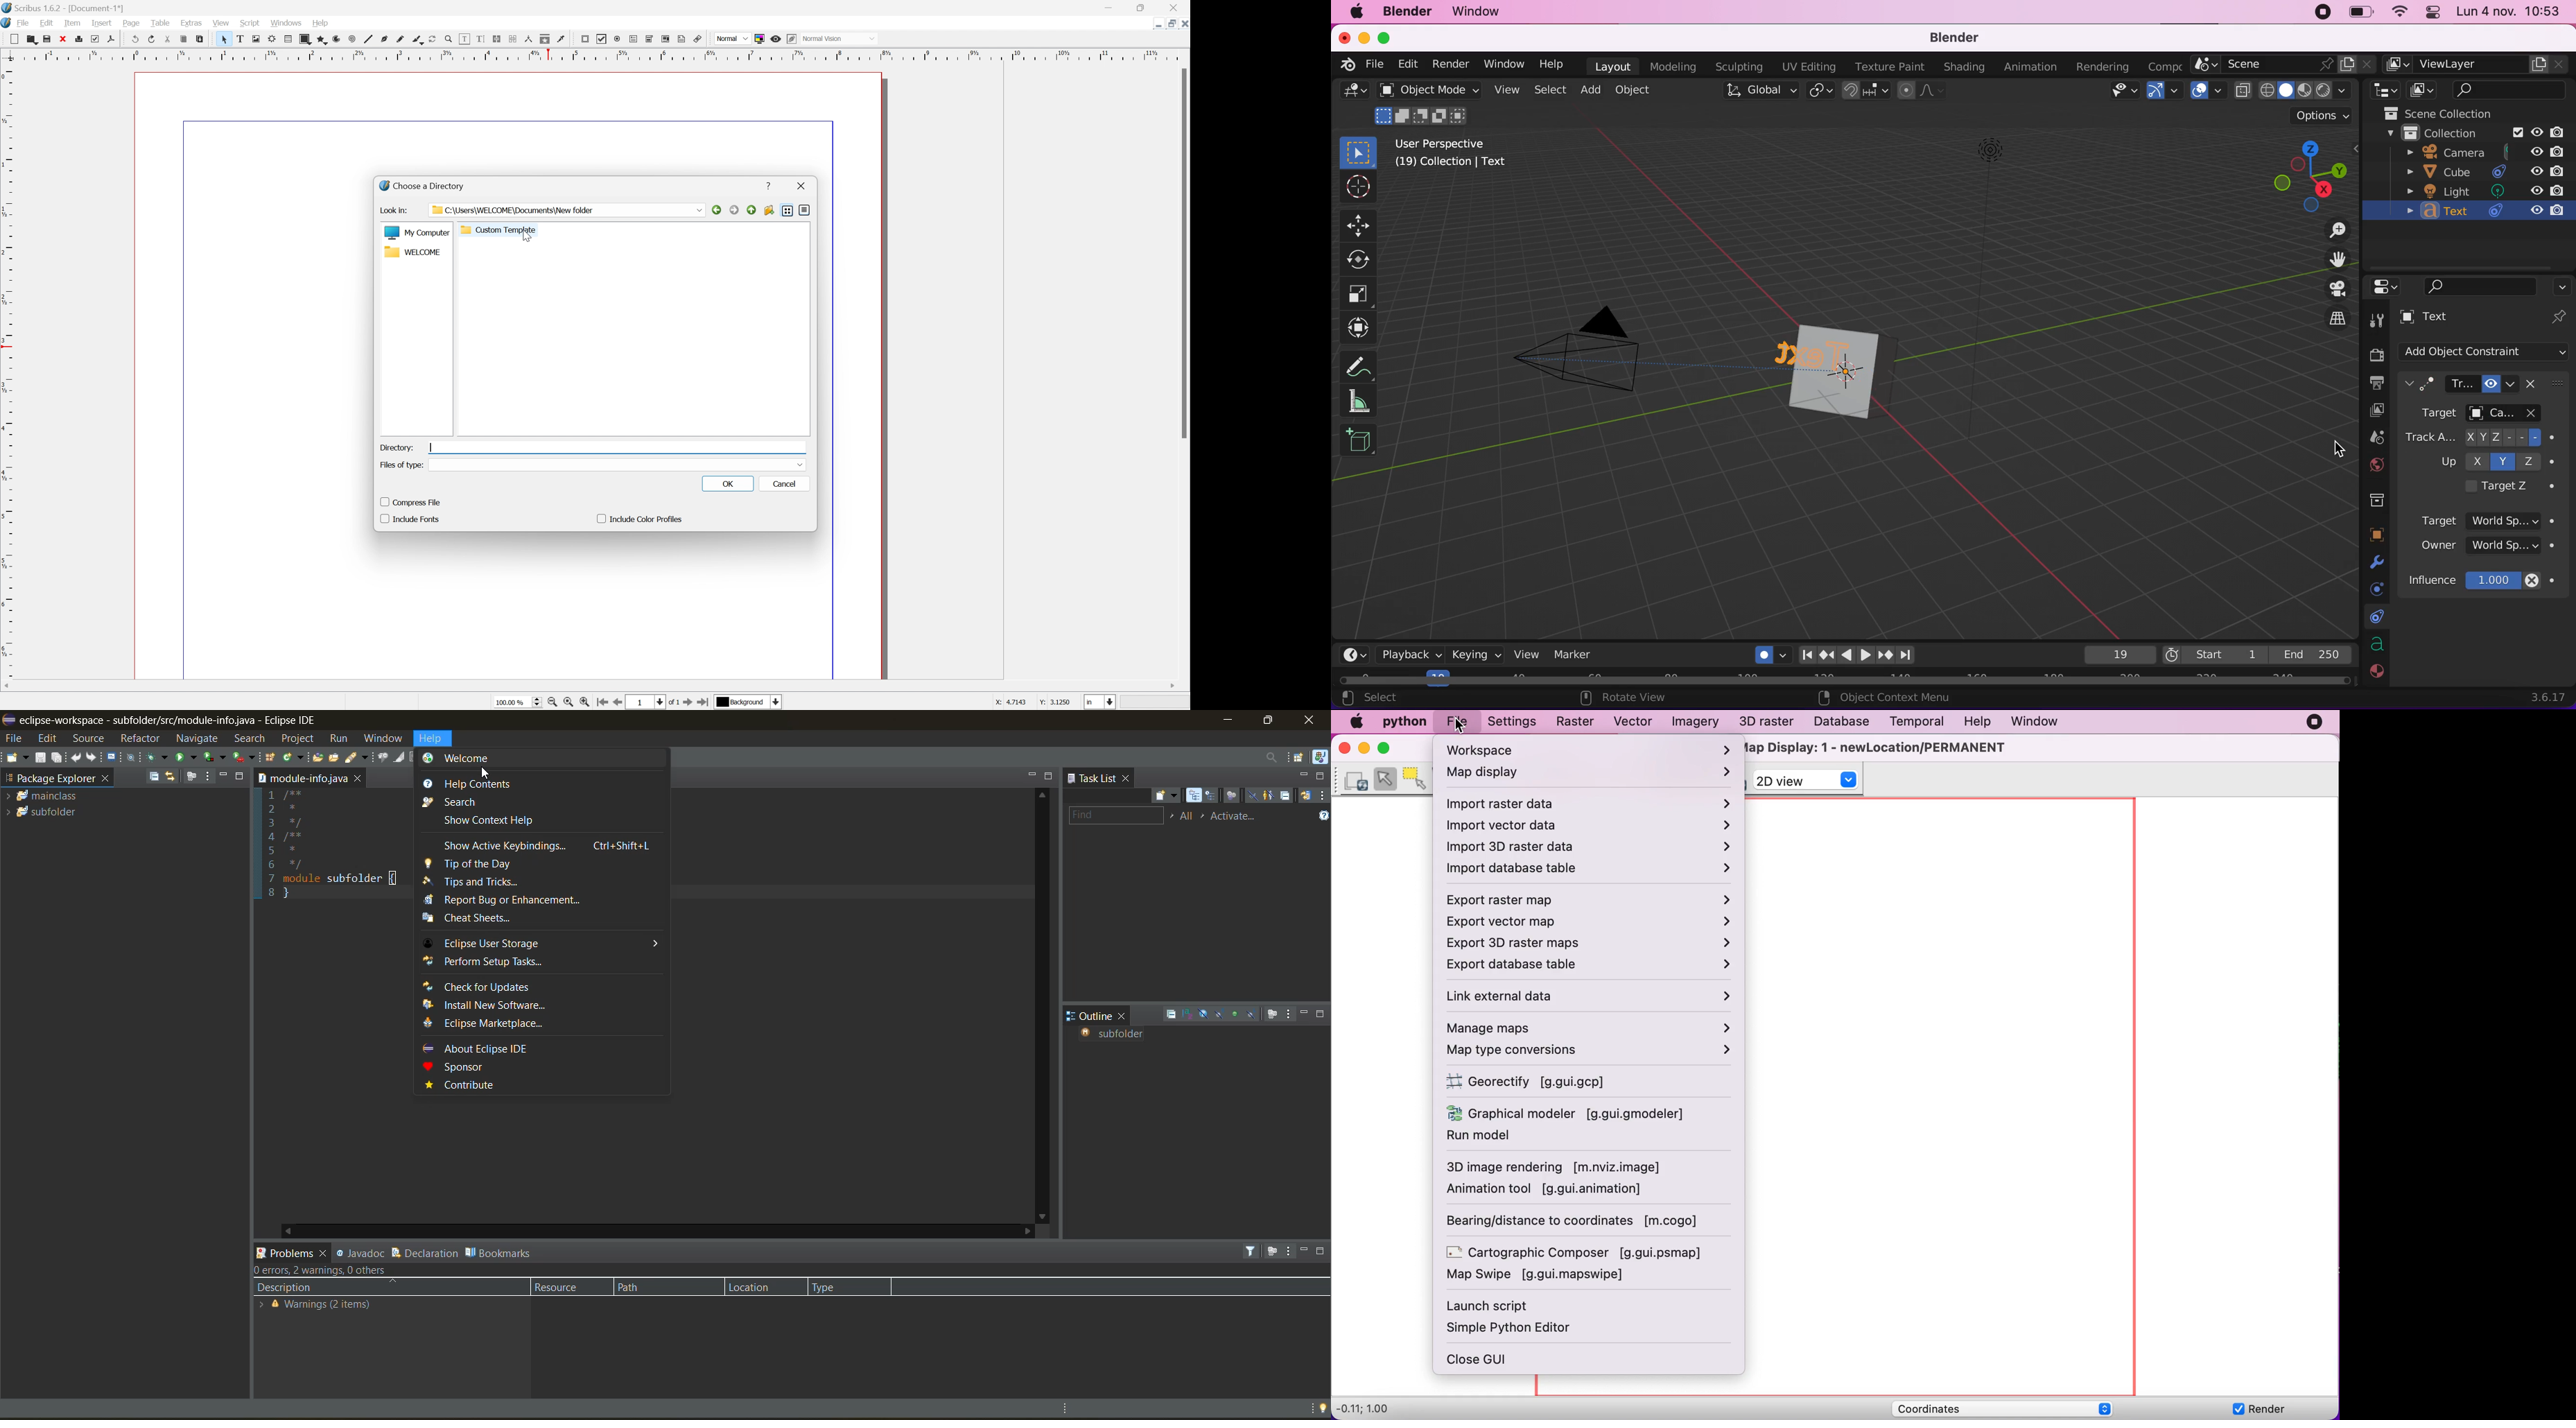  What do you see at coordinates (1030, 703) in the screenshot?
I see `X: 4.7143 Y: 3.1250` at bounding box center [1030, 703].